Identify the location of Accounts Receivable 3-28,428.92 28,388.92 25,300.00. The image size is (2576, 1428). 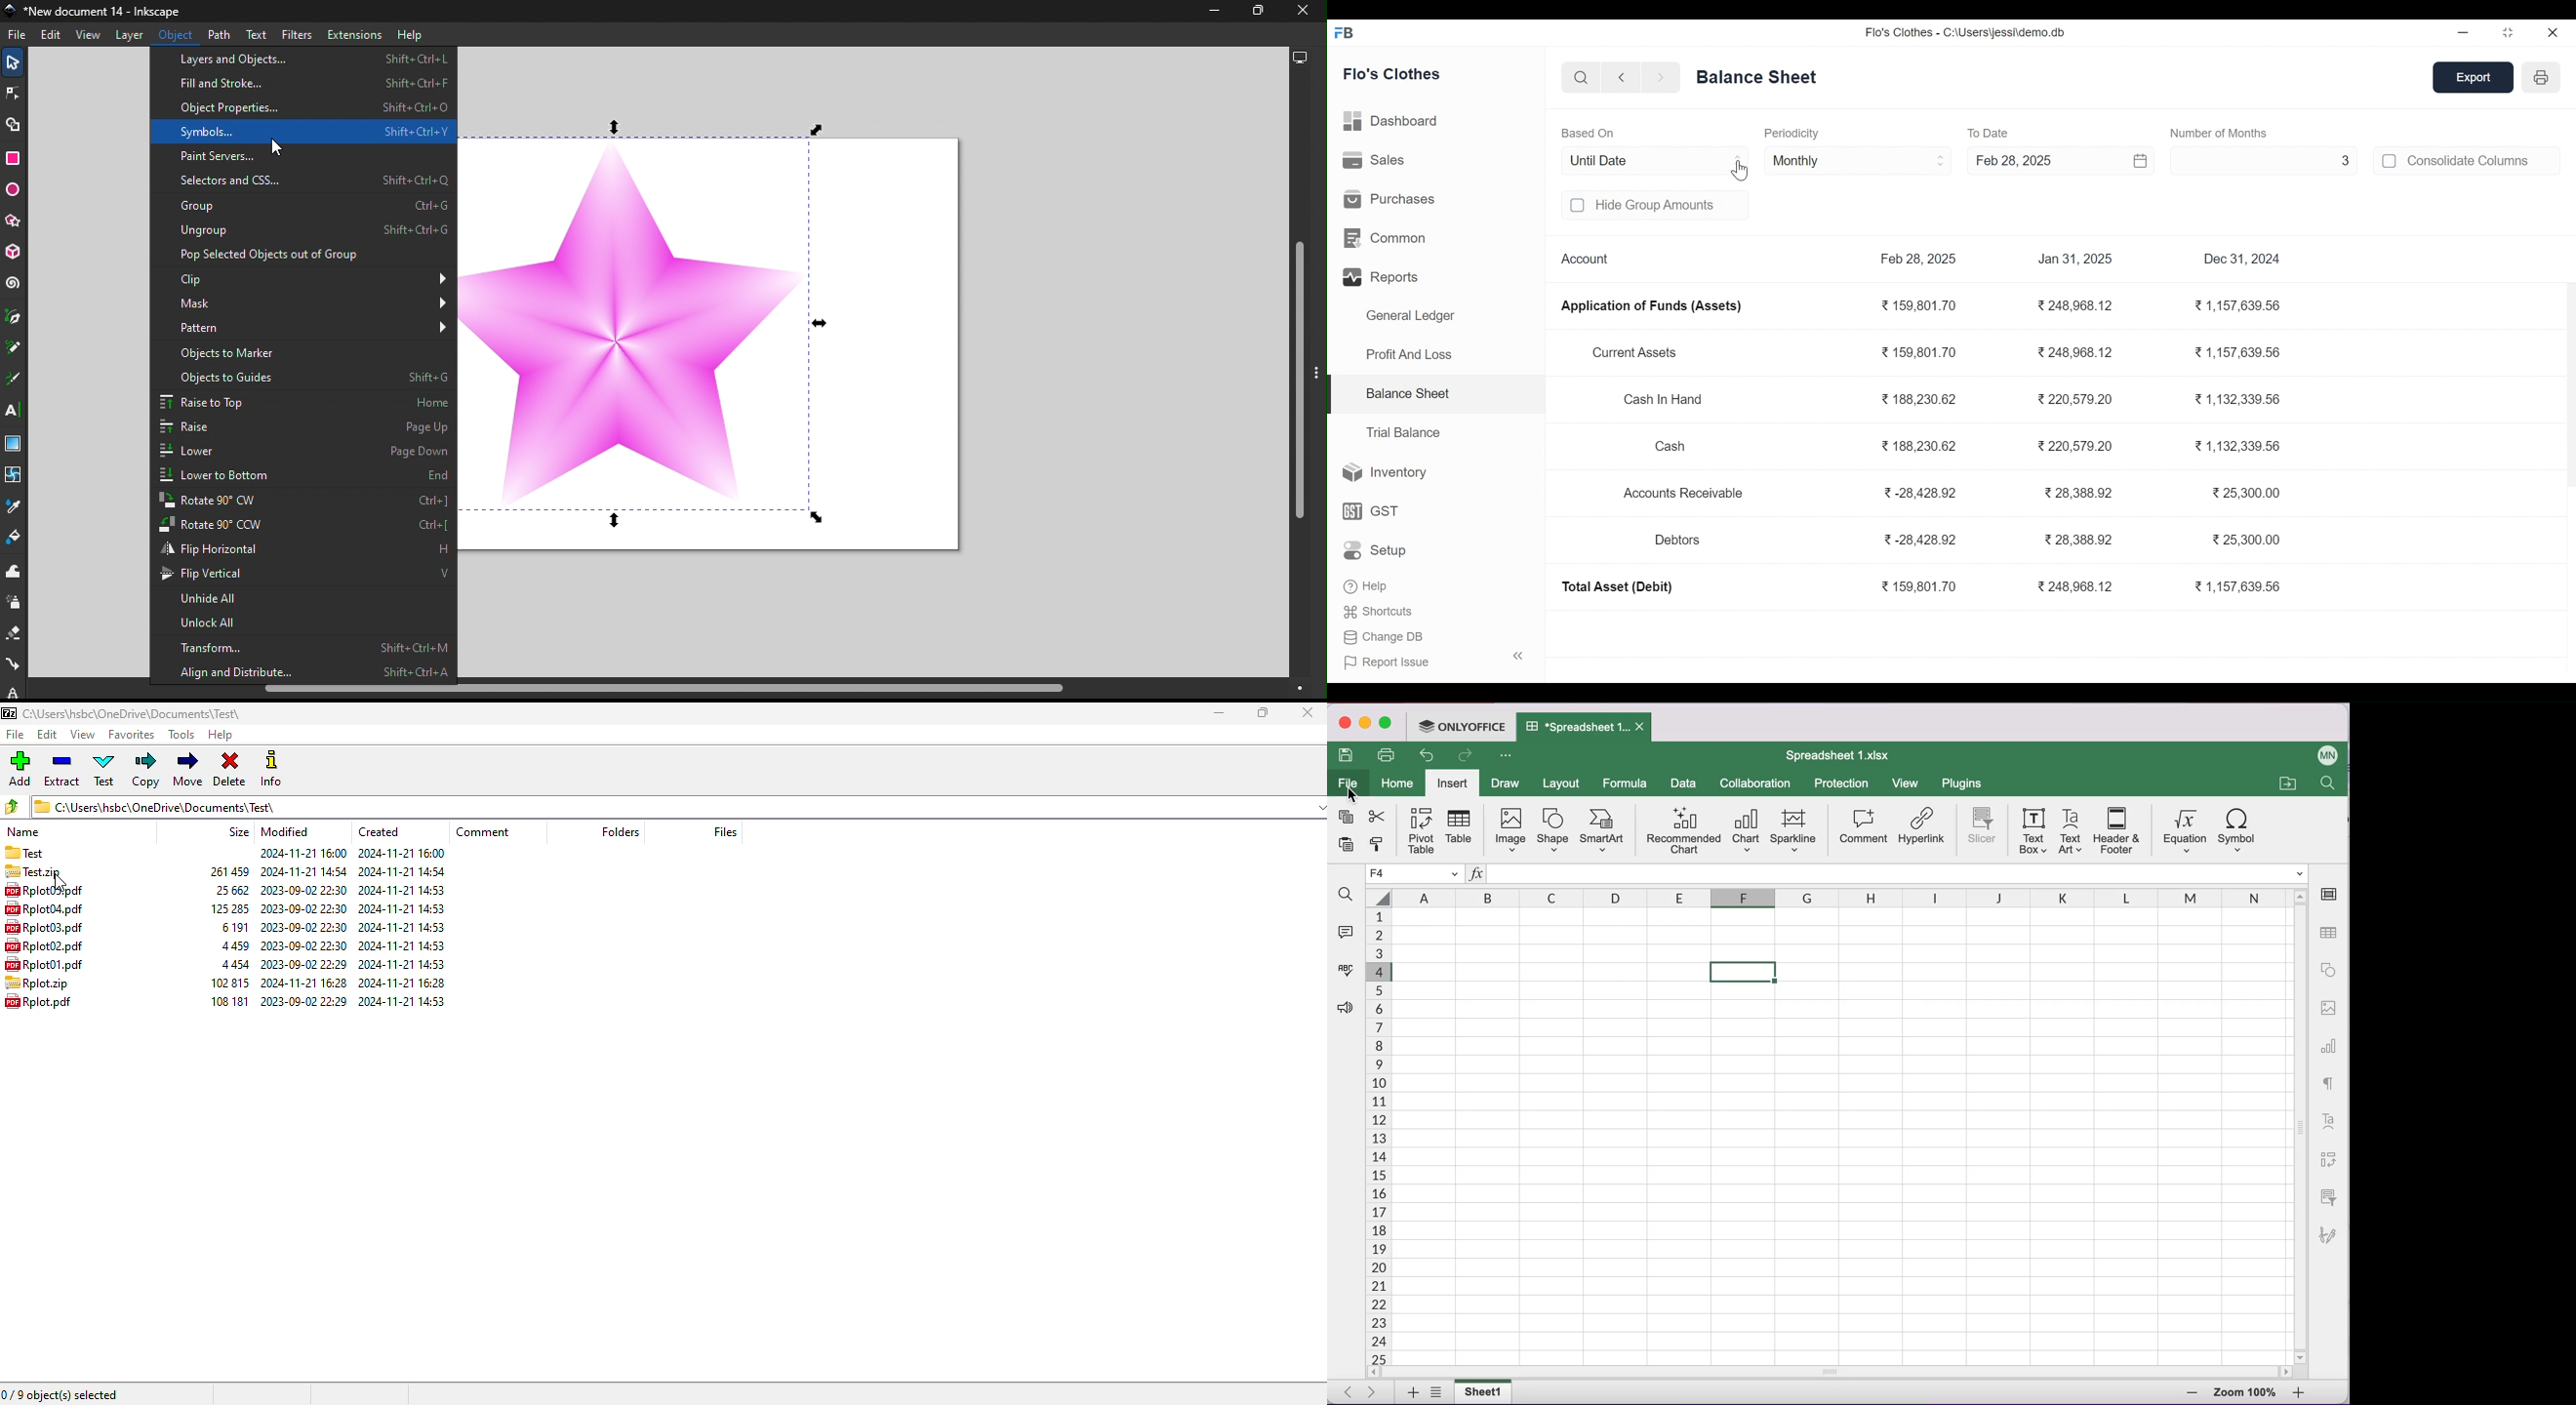
(1954, 493).